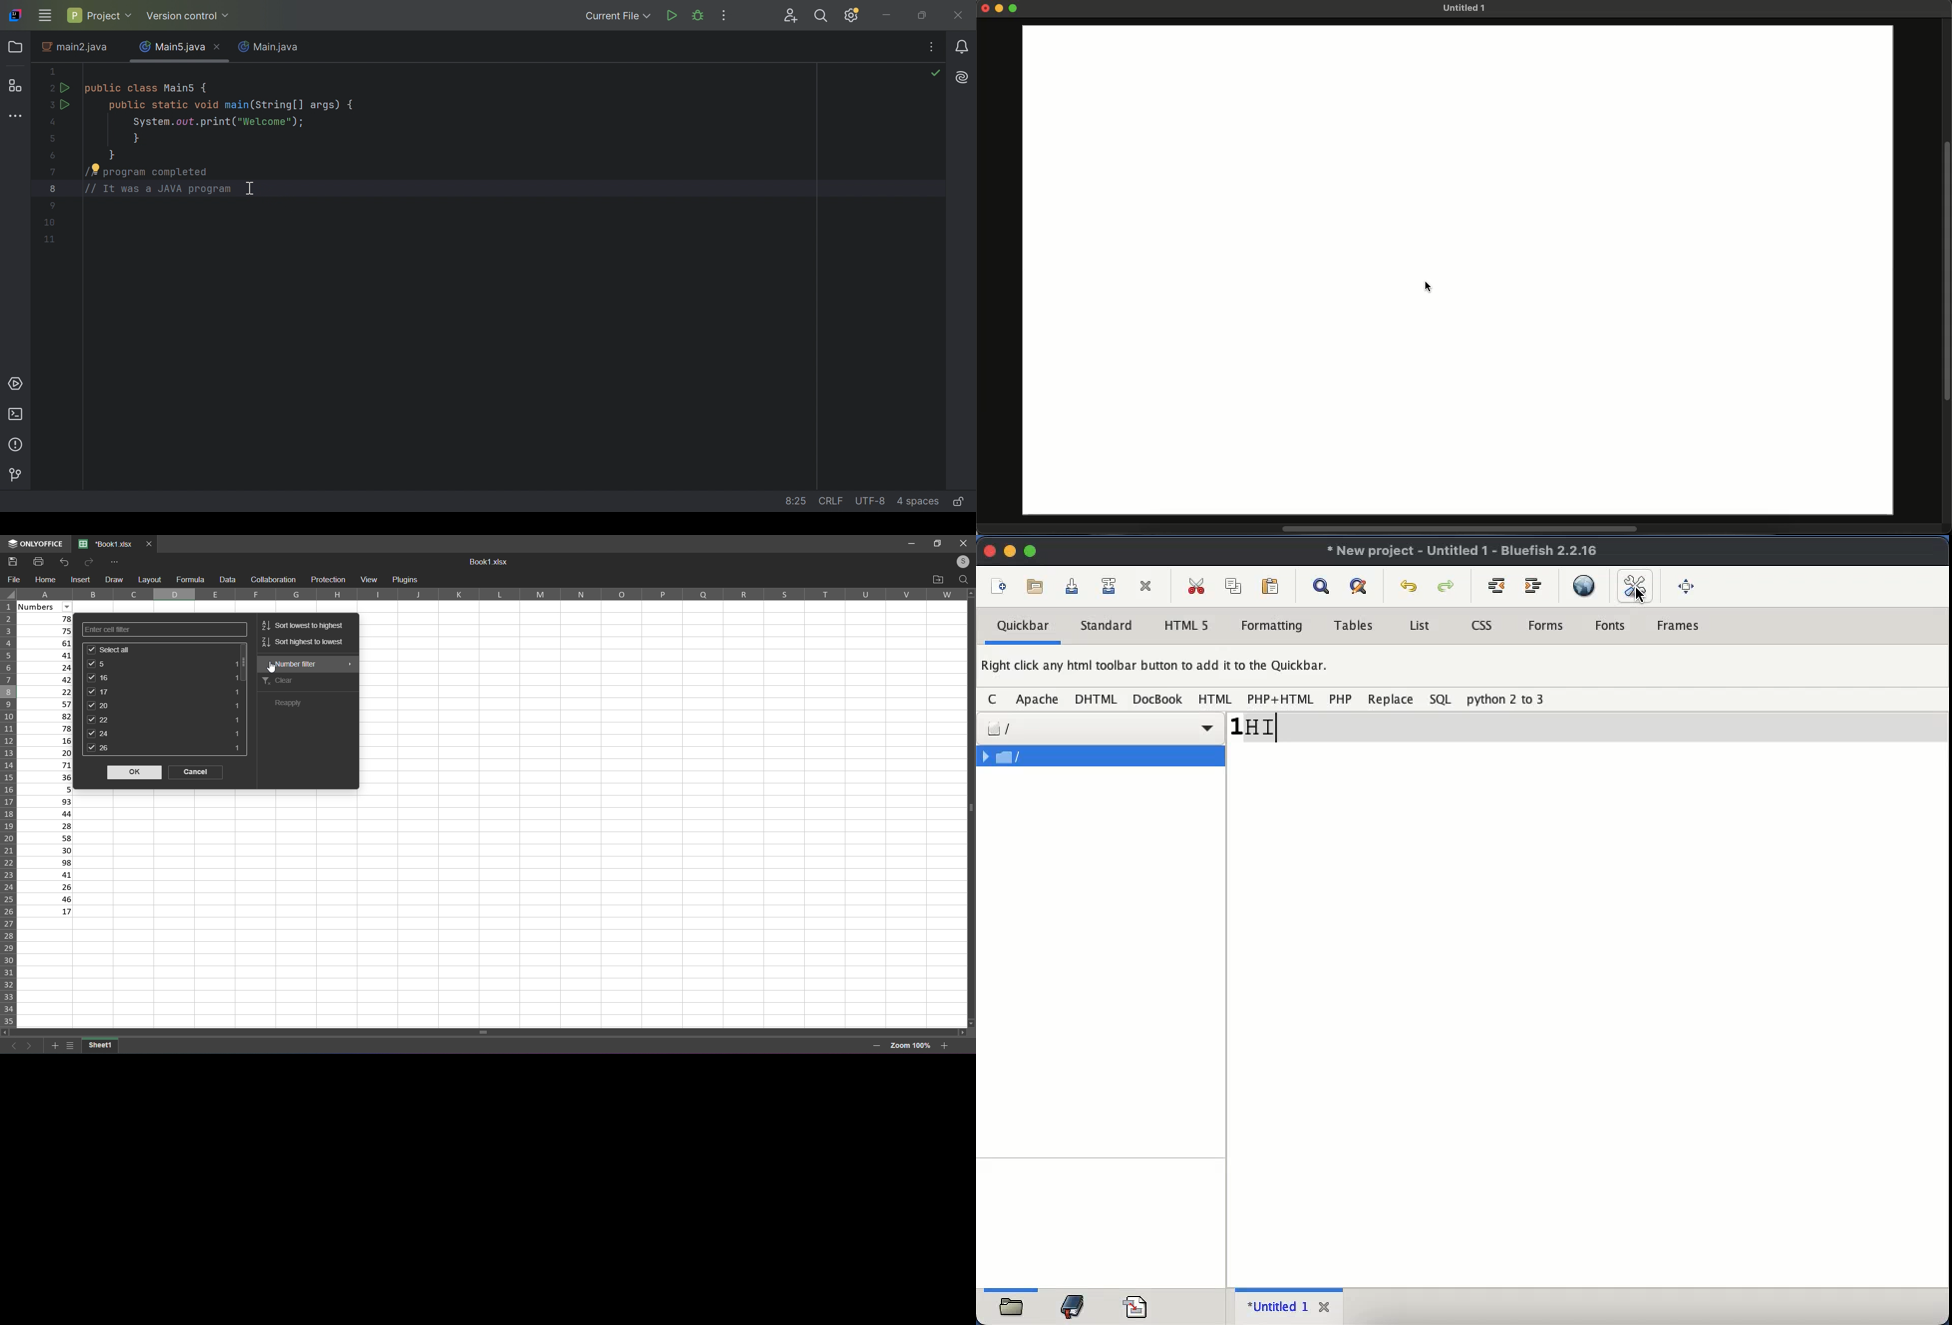 The image size is (1960, 1344). I want to click on 5, so click(46, 789).